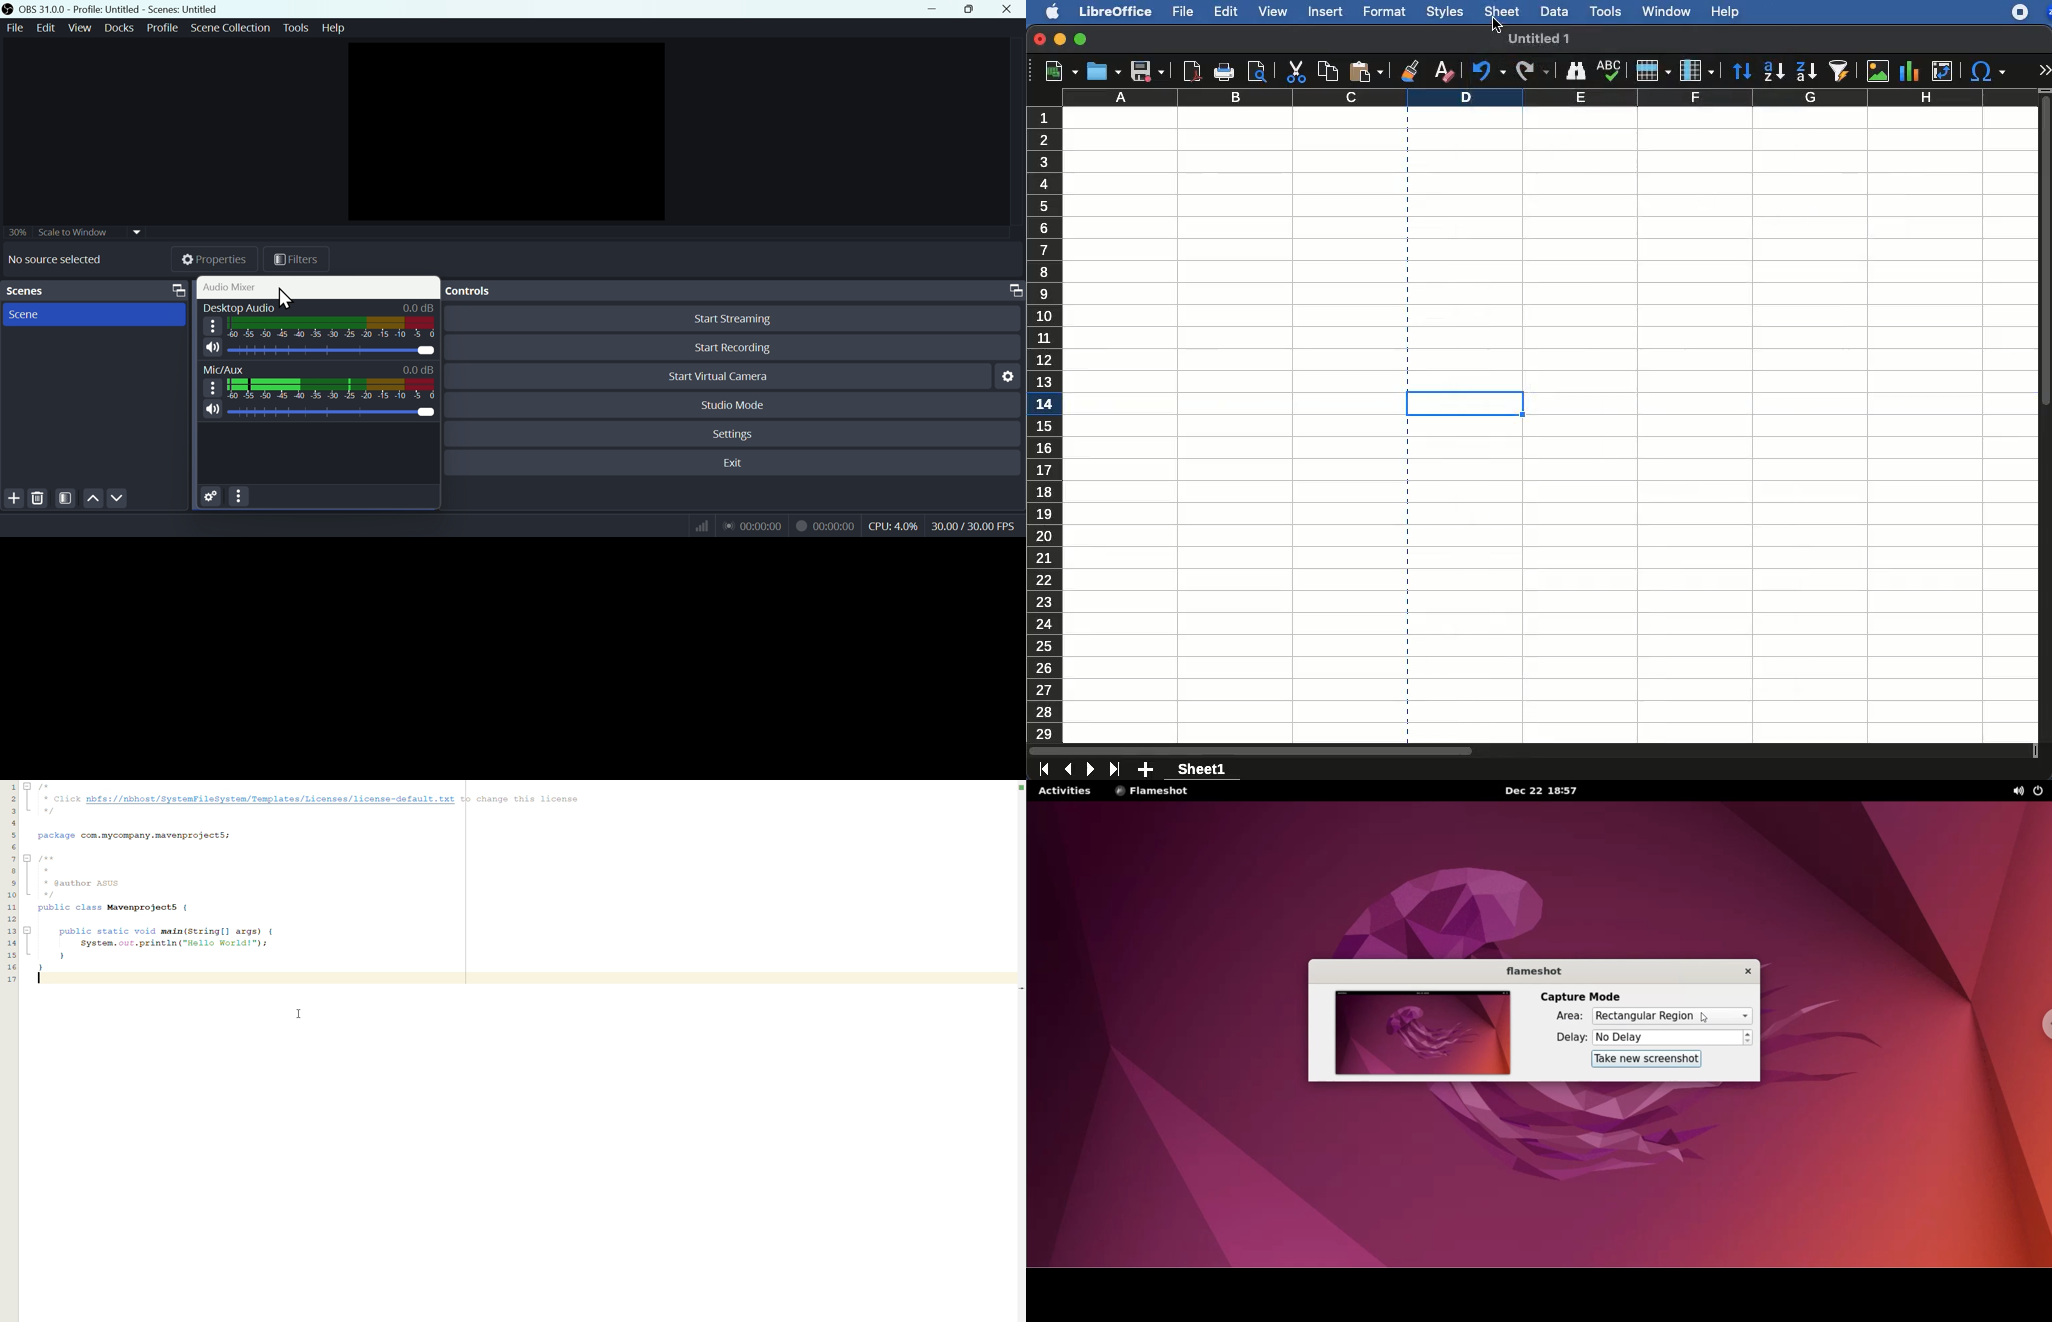 This screenshot has width=2072, height=1344. What do you see at coordinates (1443, 68) in the screenshot?
I see `clear formatting` at bounding box center [1443, 68].